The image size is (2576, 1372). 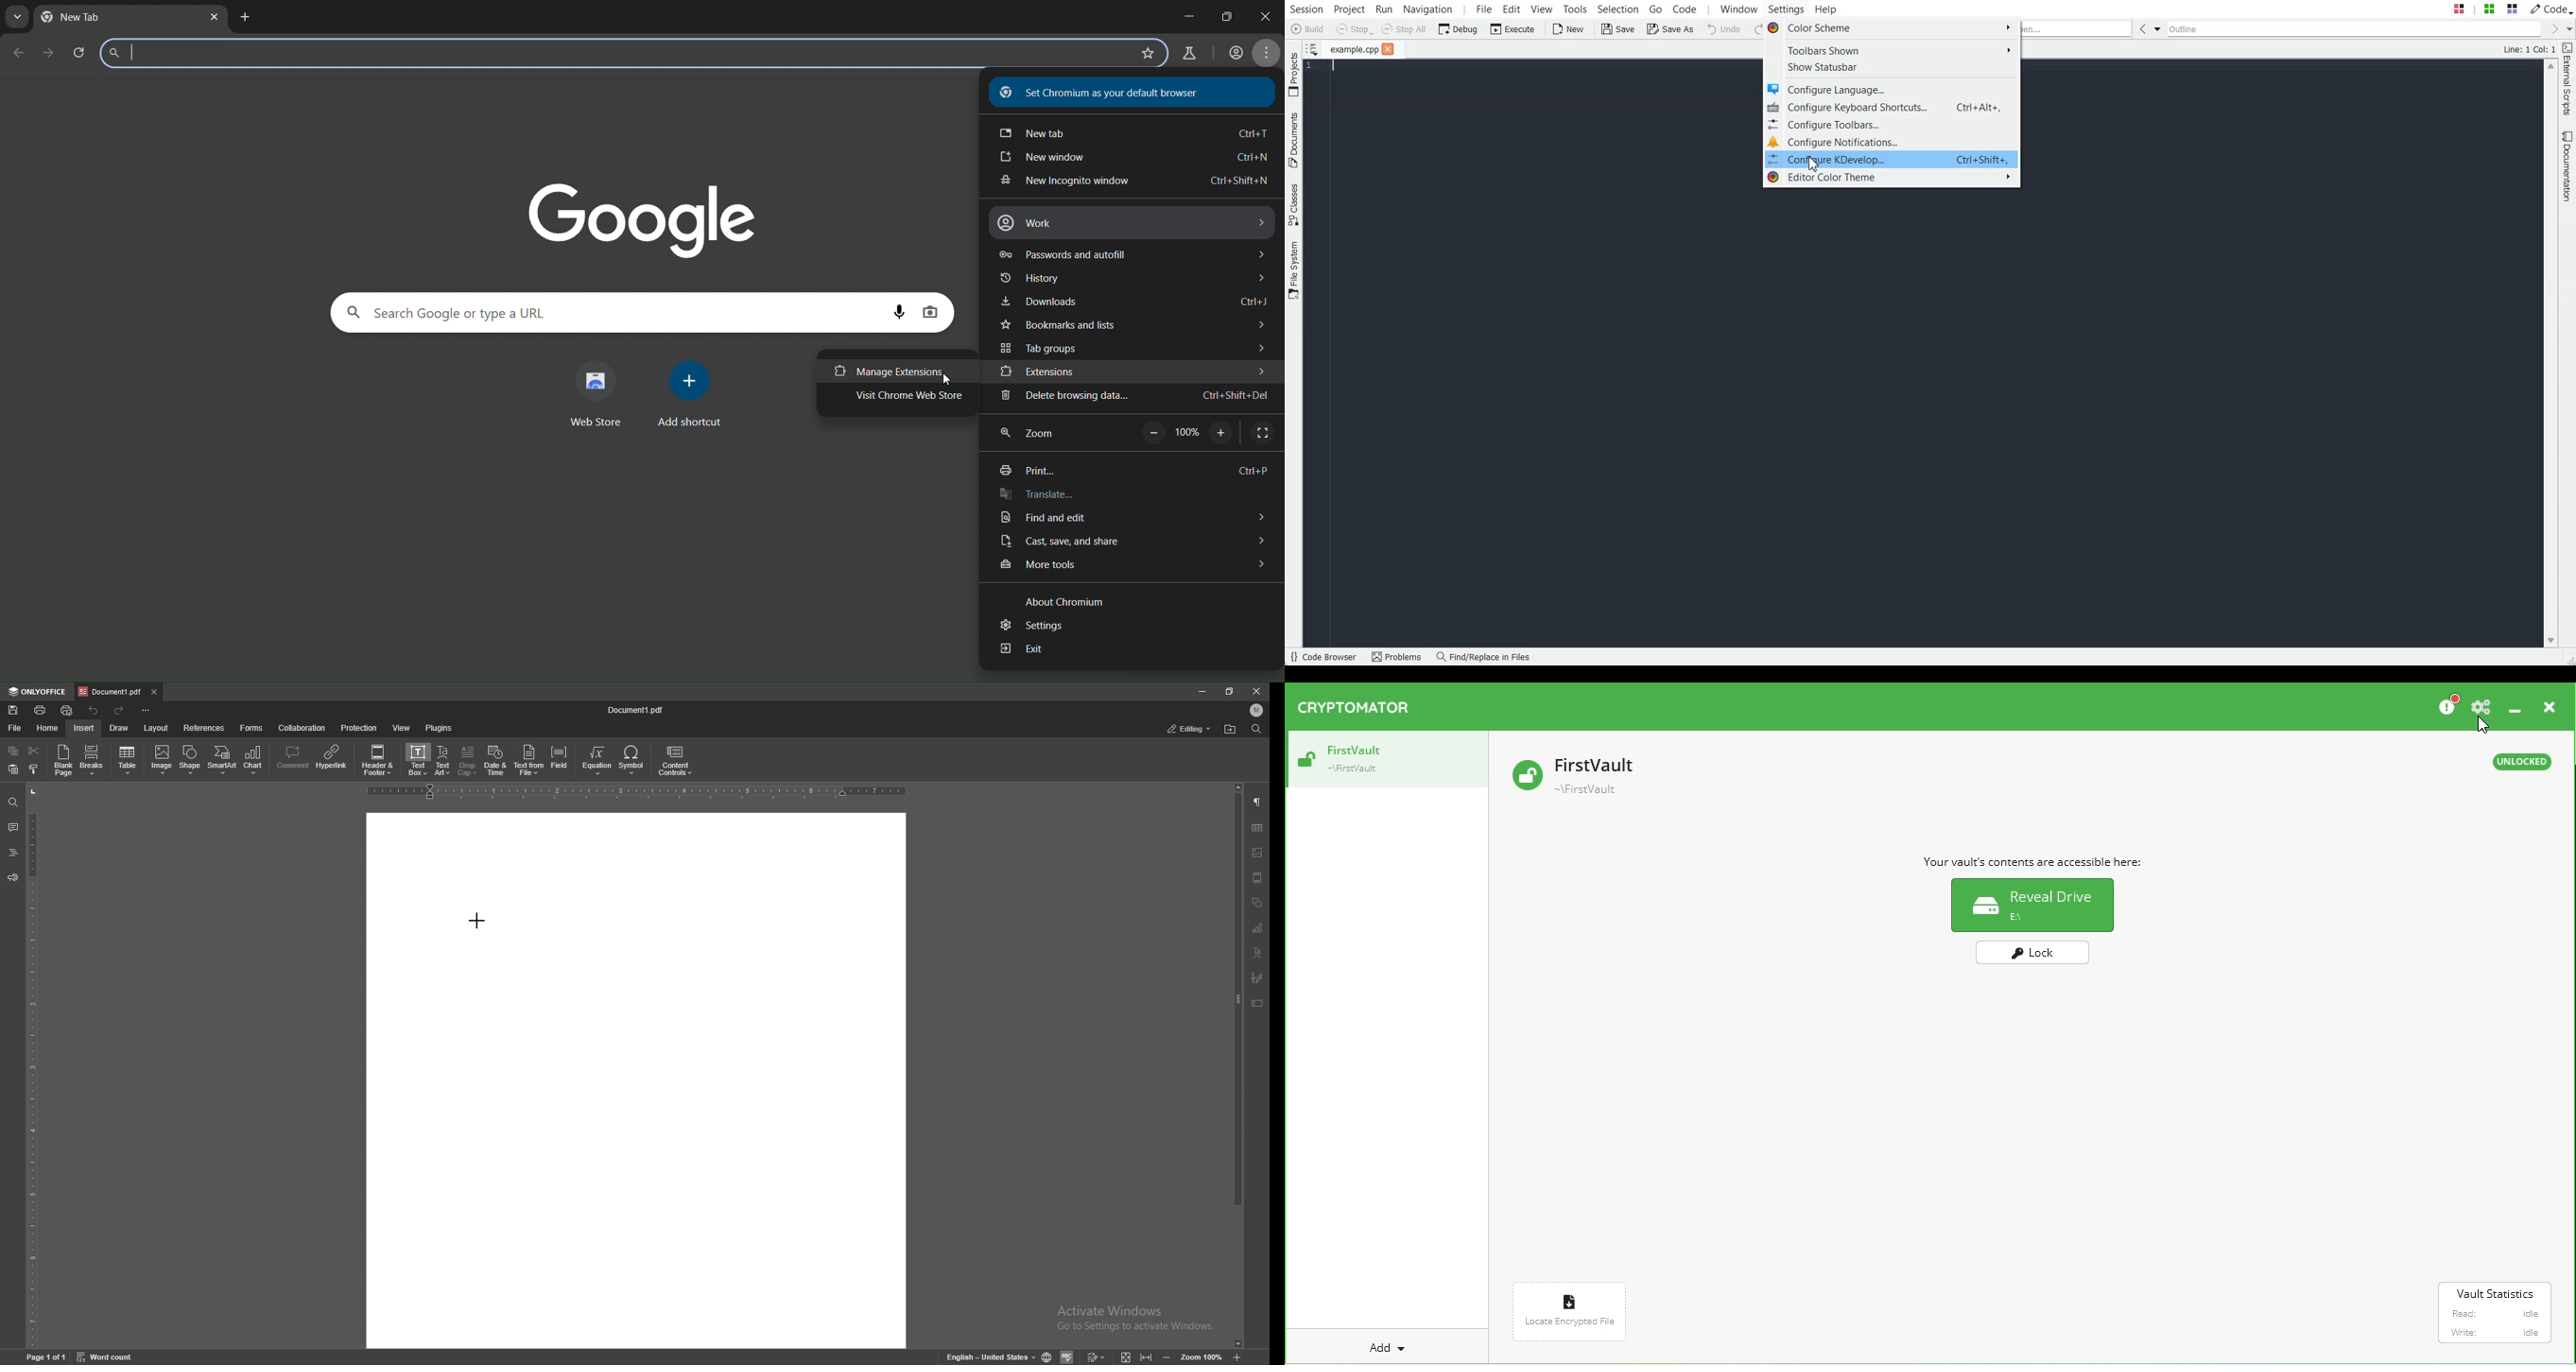 I want to click on save, so click(x=13, y=710).